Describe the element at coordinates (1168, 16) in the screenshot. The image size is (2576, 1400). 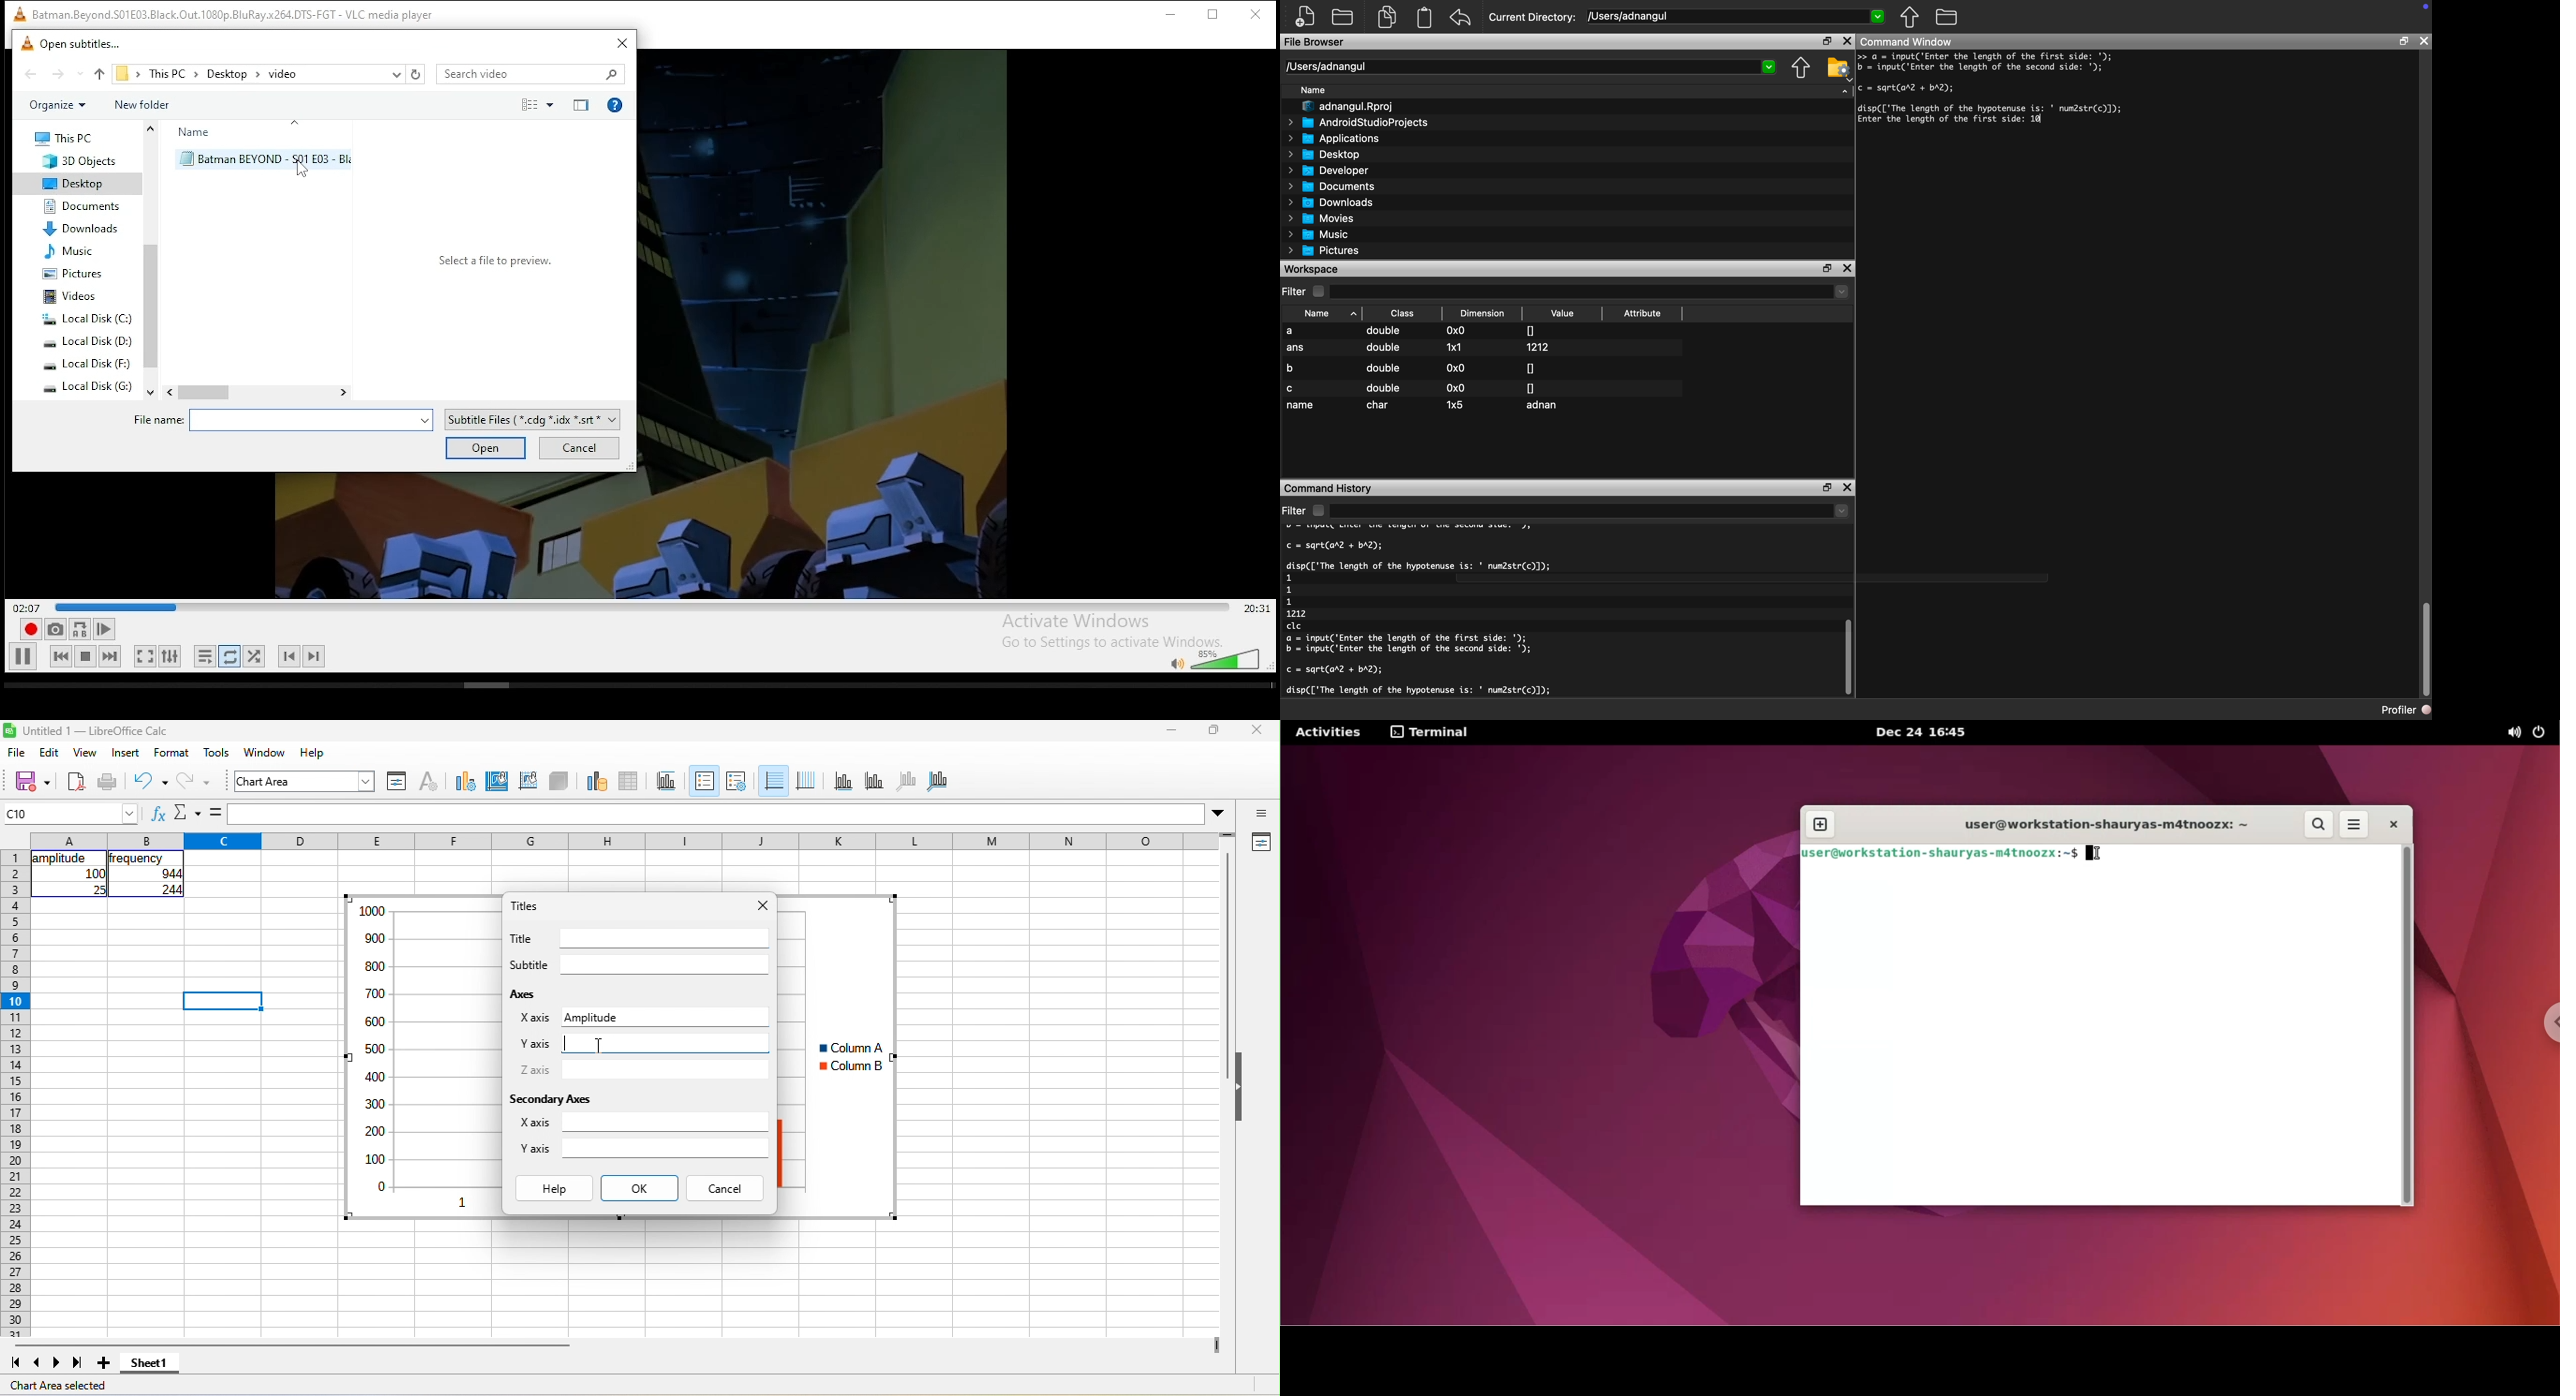
I see `minimize` at that location.